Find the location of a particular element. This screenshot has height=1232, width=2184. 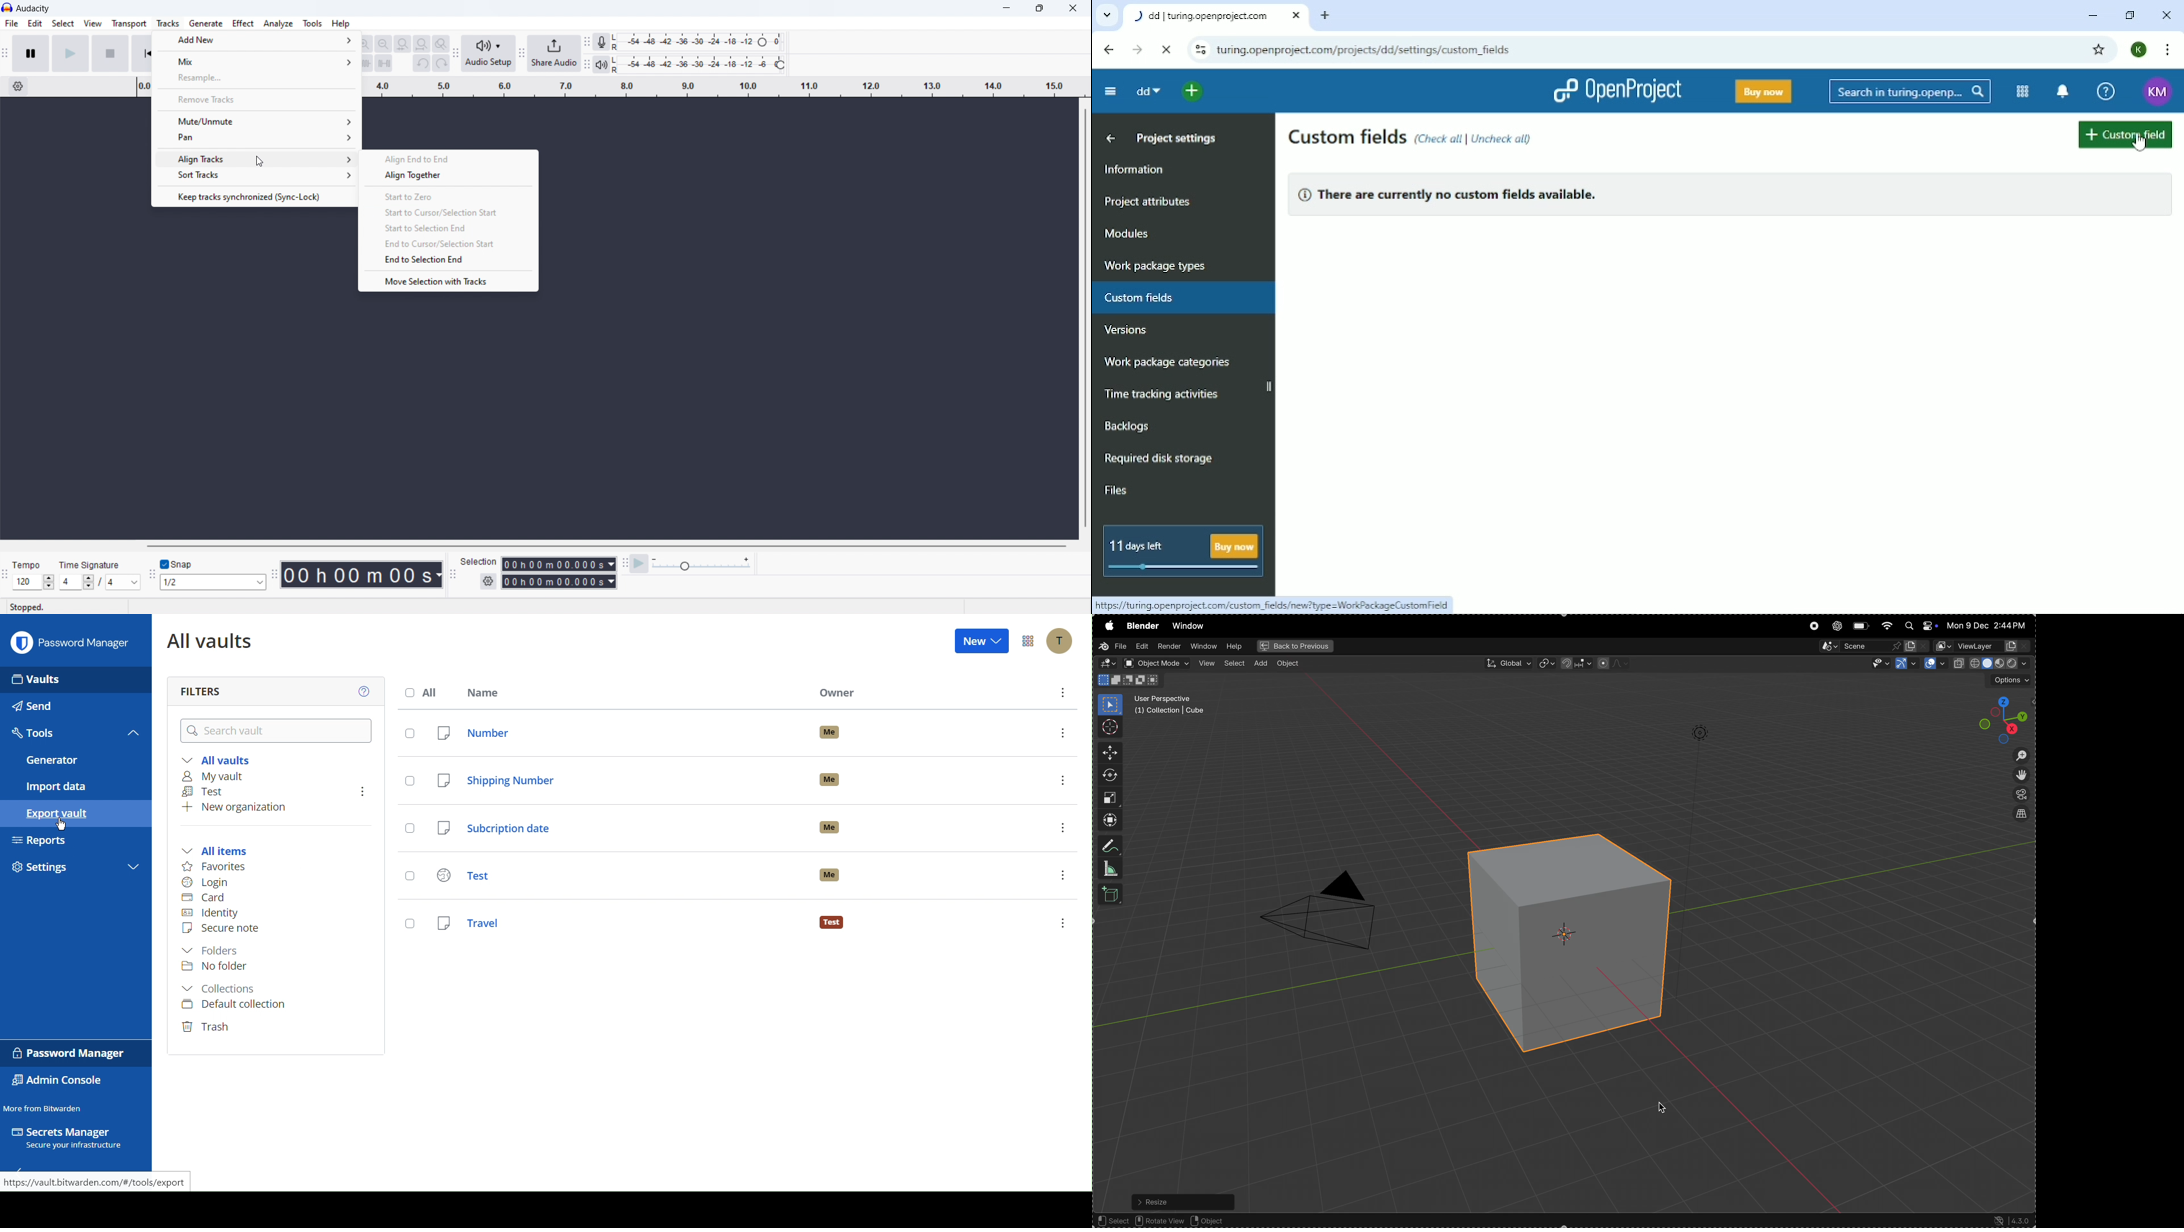

Search Bar is located at coordinates (269, 729).